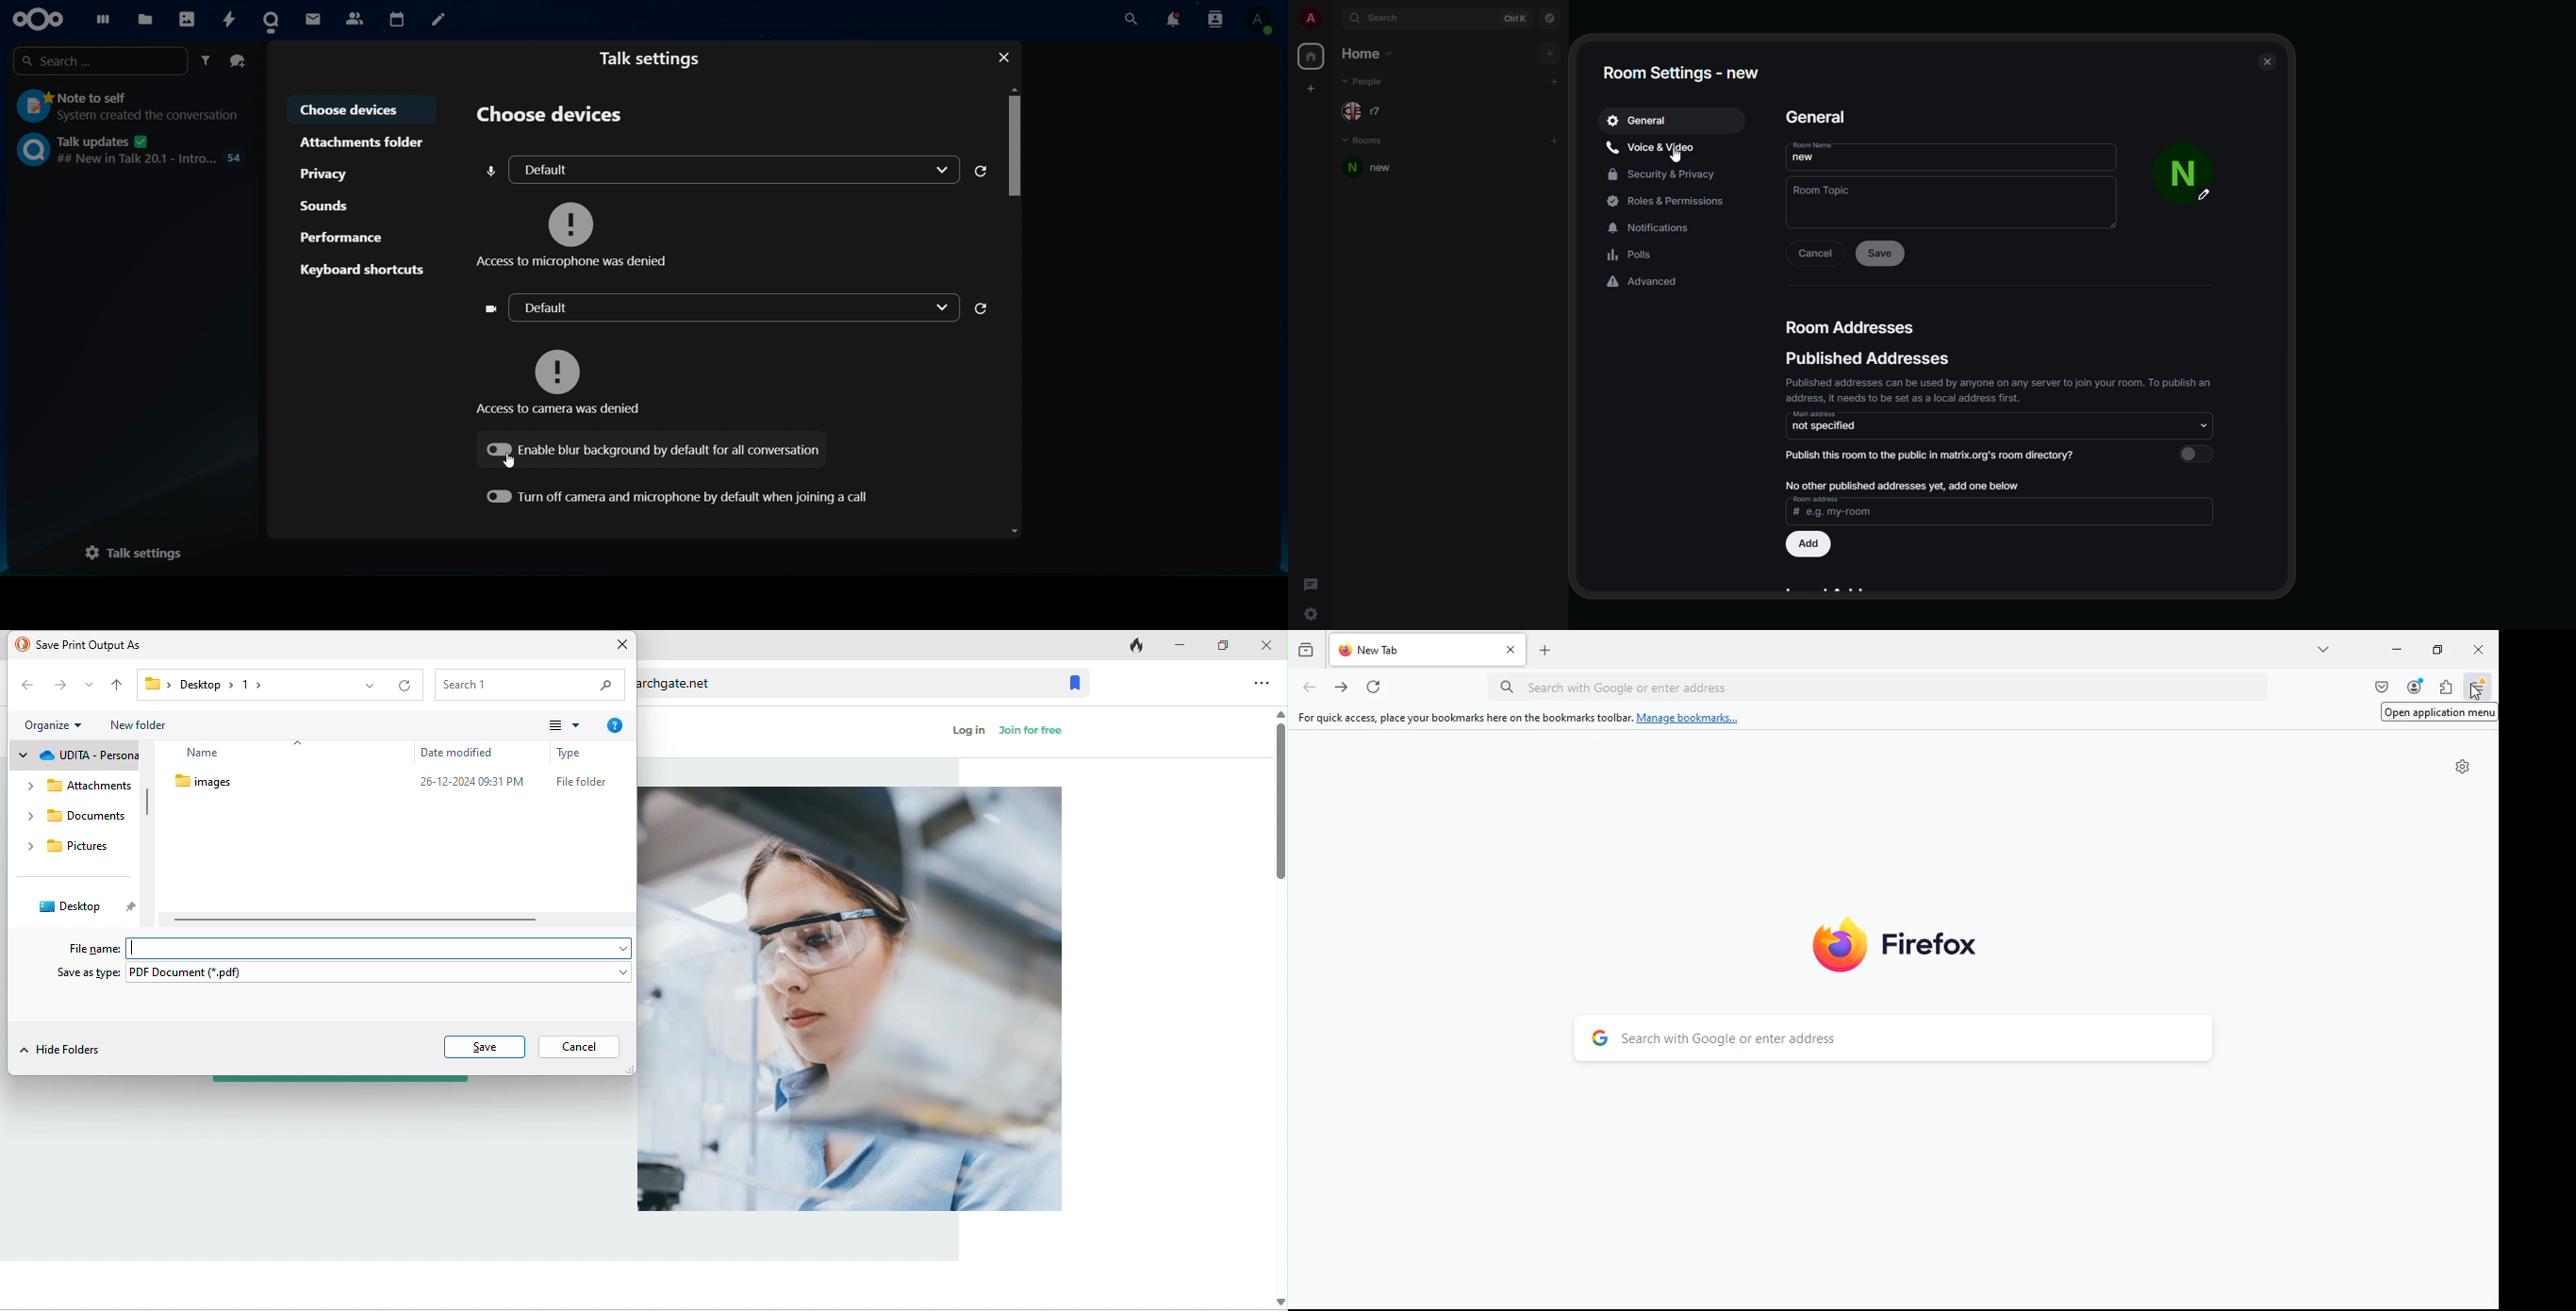 The height and width of the screenshot is (1316, 2576). What do you see at coordinates (199, 684) in the screenshot?
I see `desktop 1` at bounding box center [199, 684].